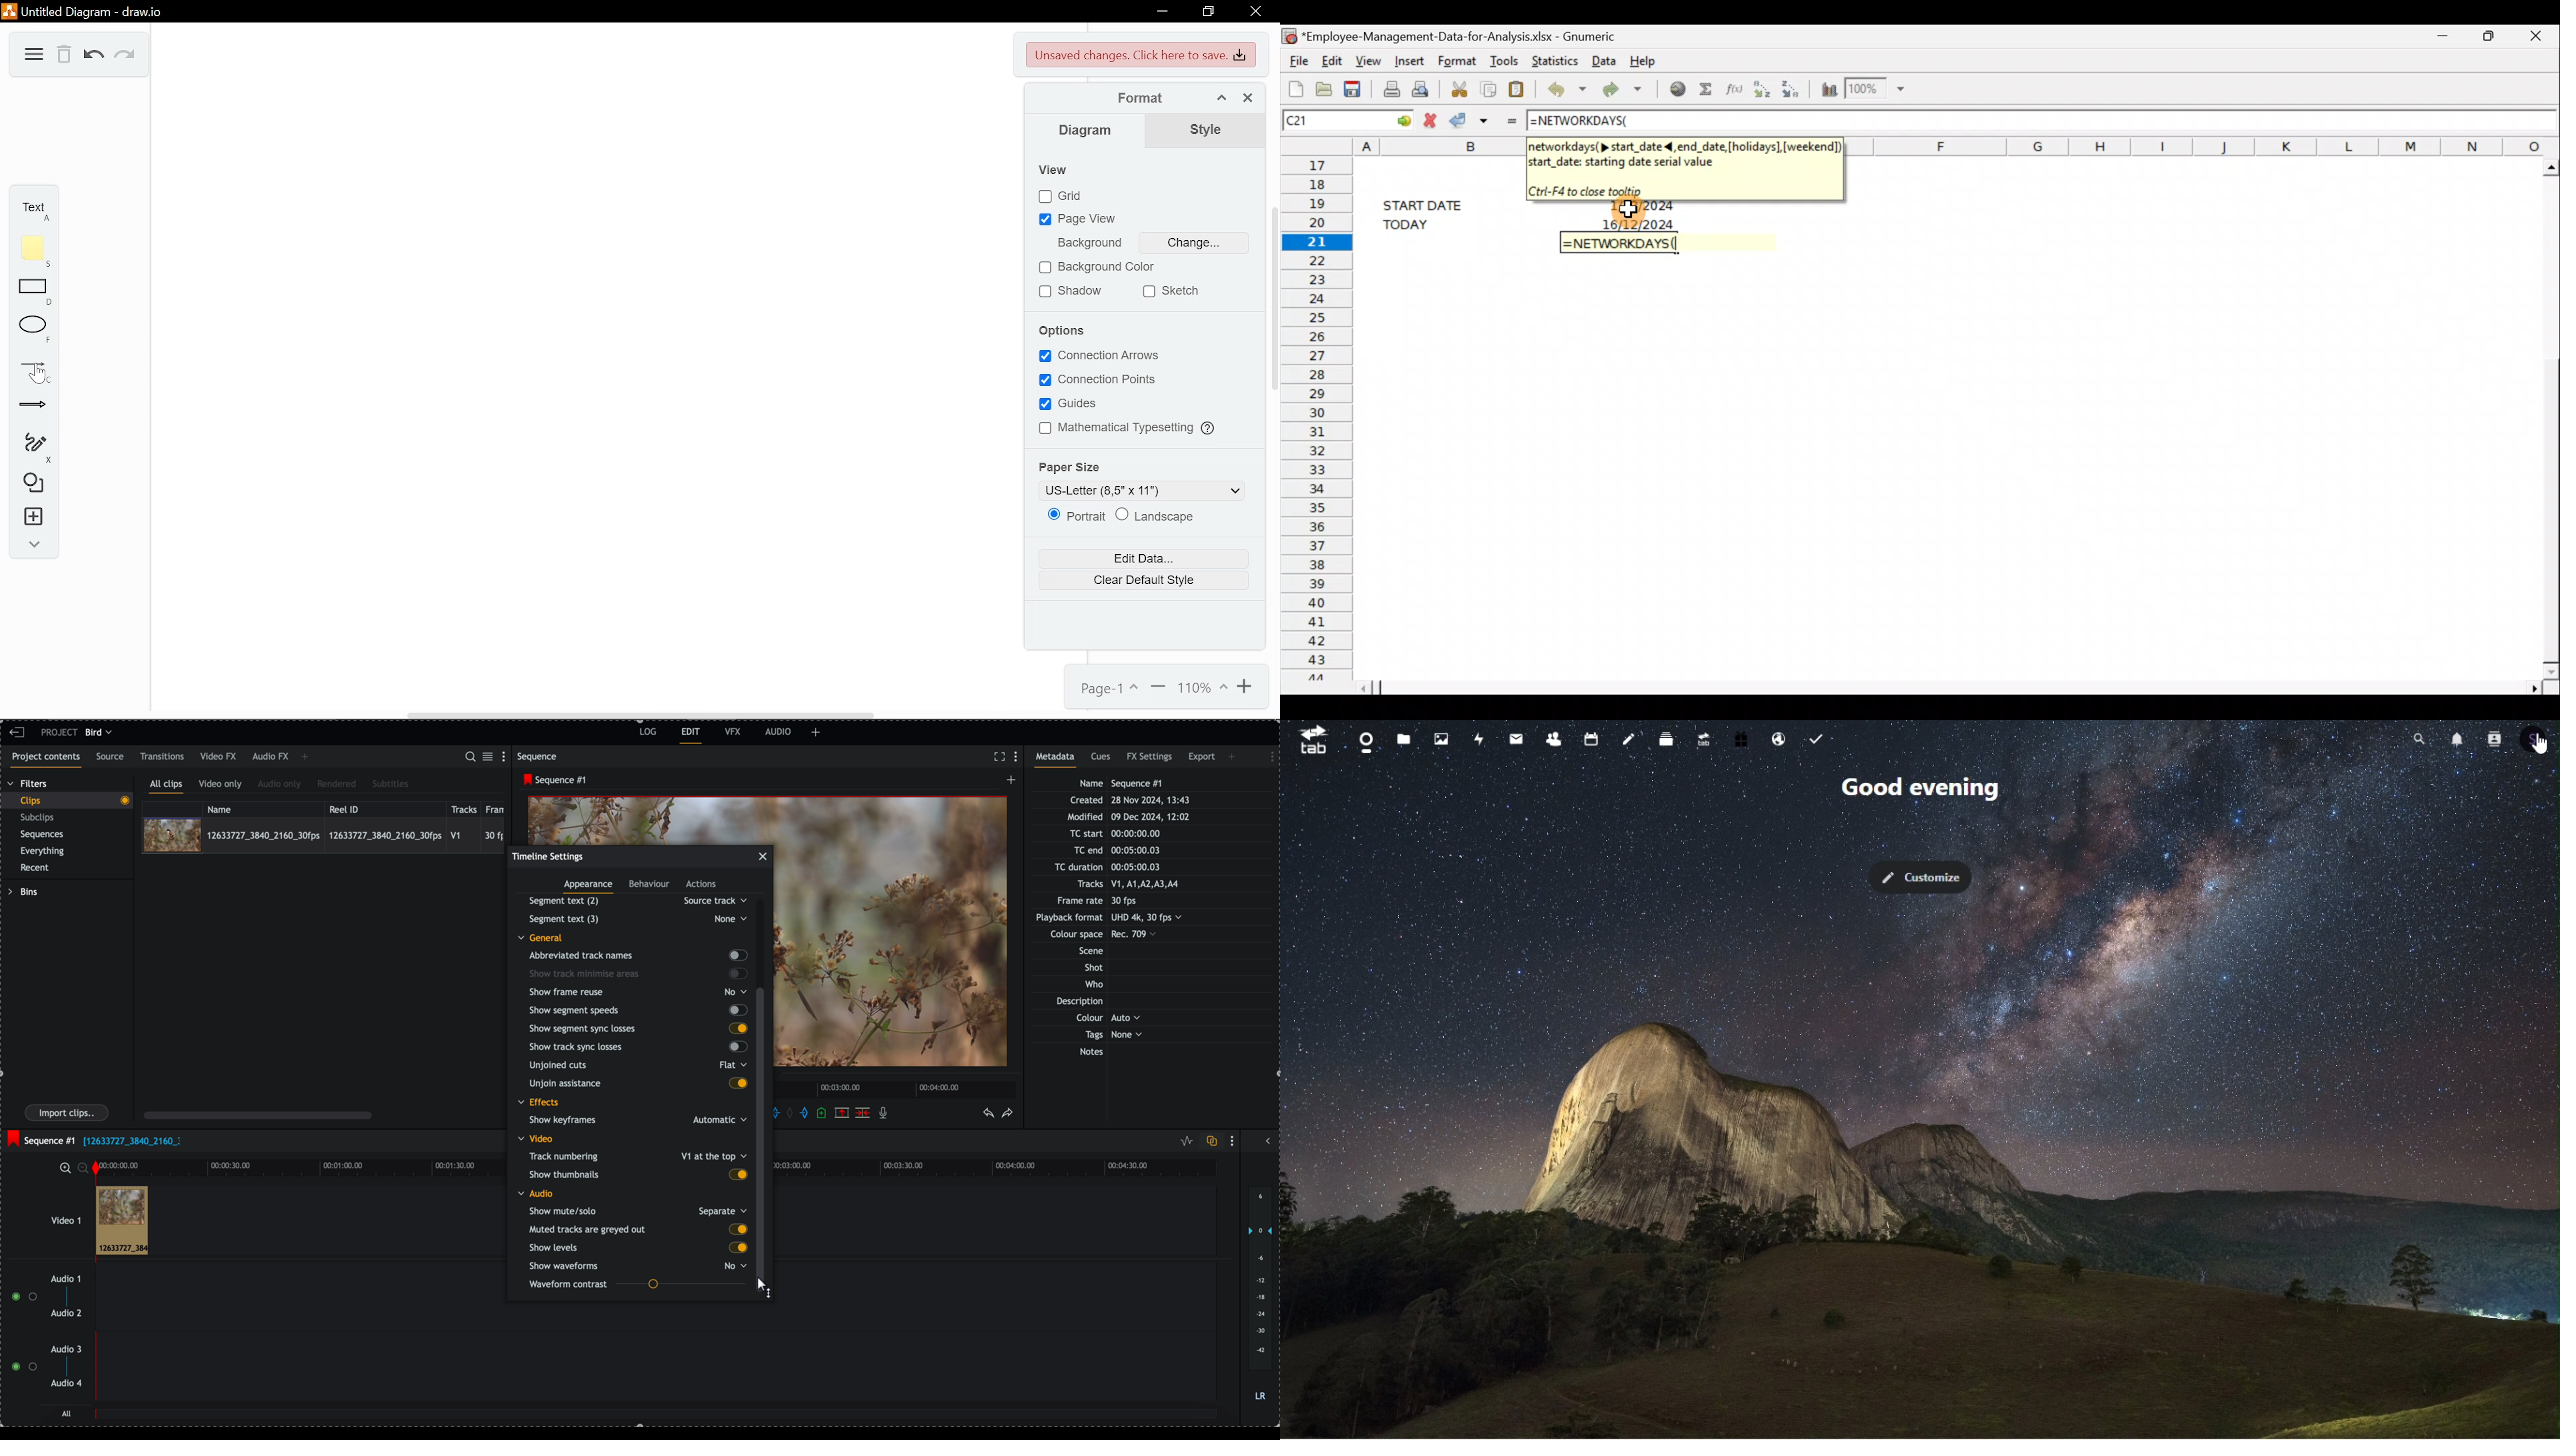  What do you see at coordinates (1315, 417) in the screenshot?
I see `Rows` at bounding box center [1315, 417].